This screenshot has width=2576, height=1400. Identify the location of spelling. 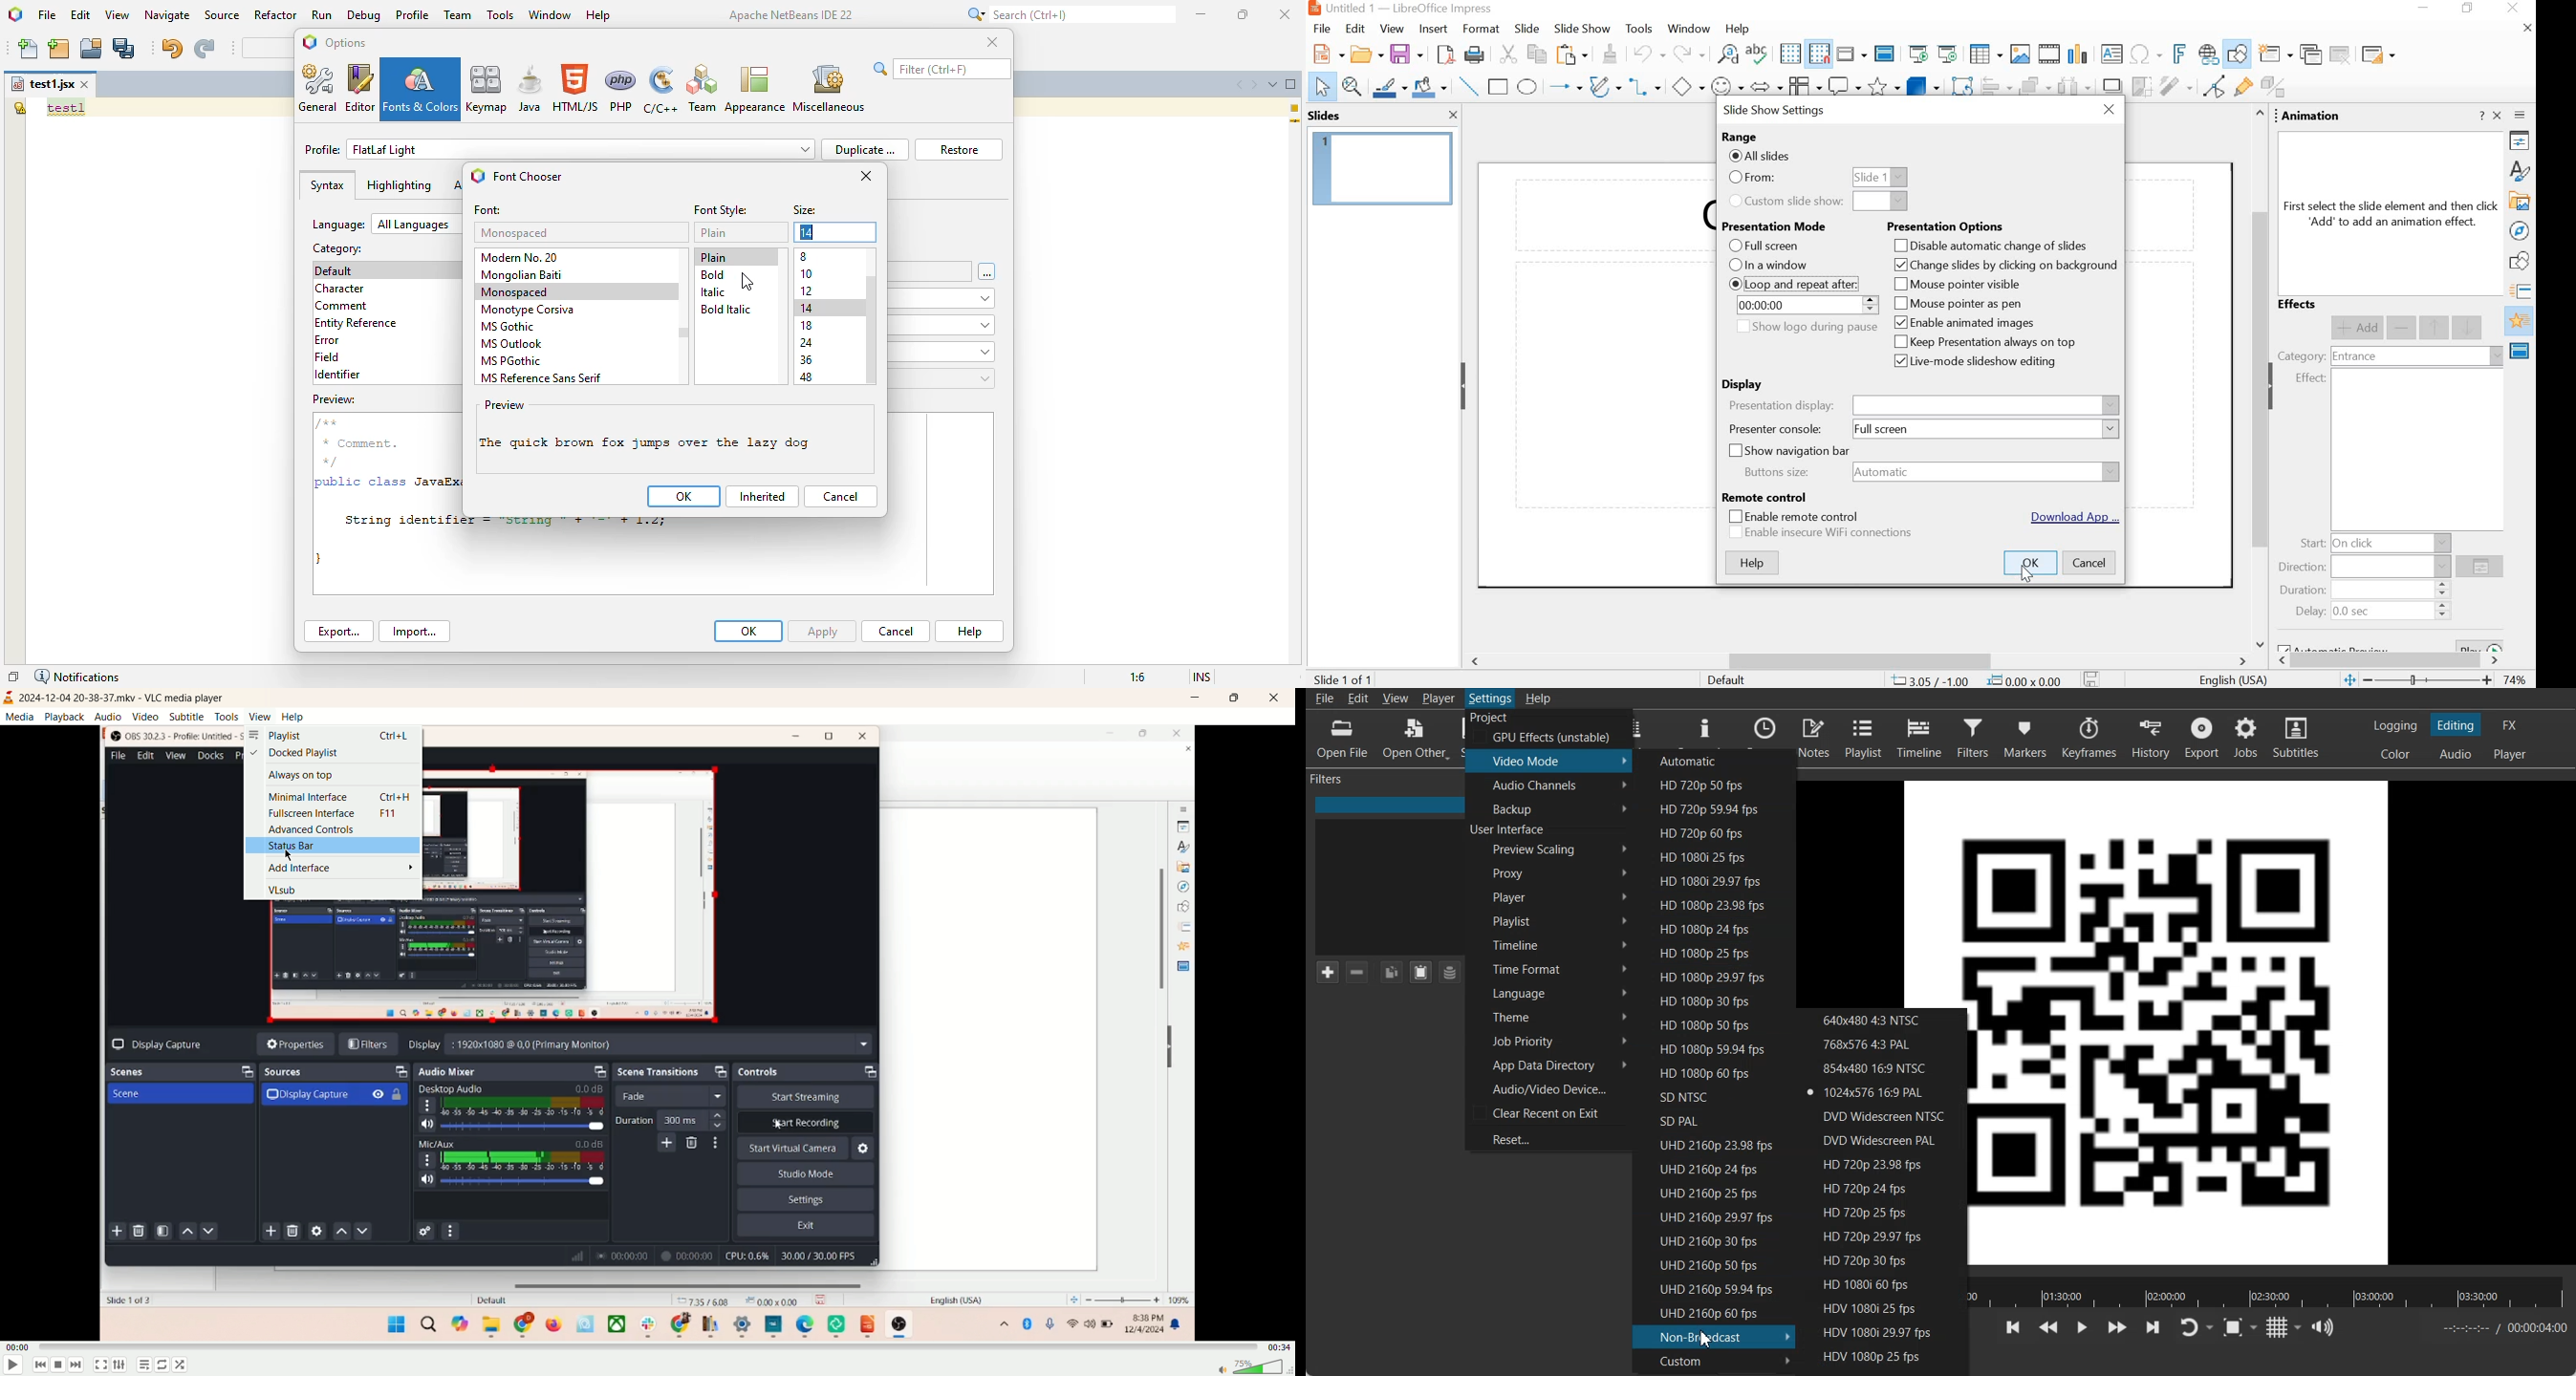
(1760, 56).